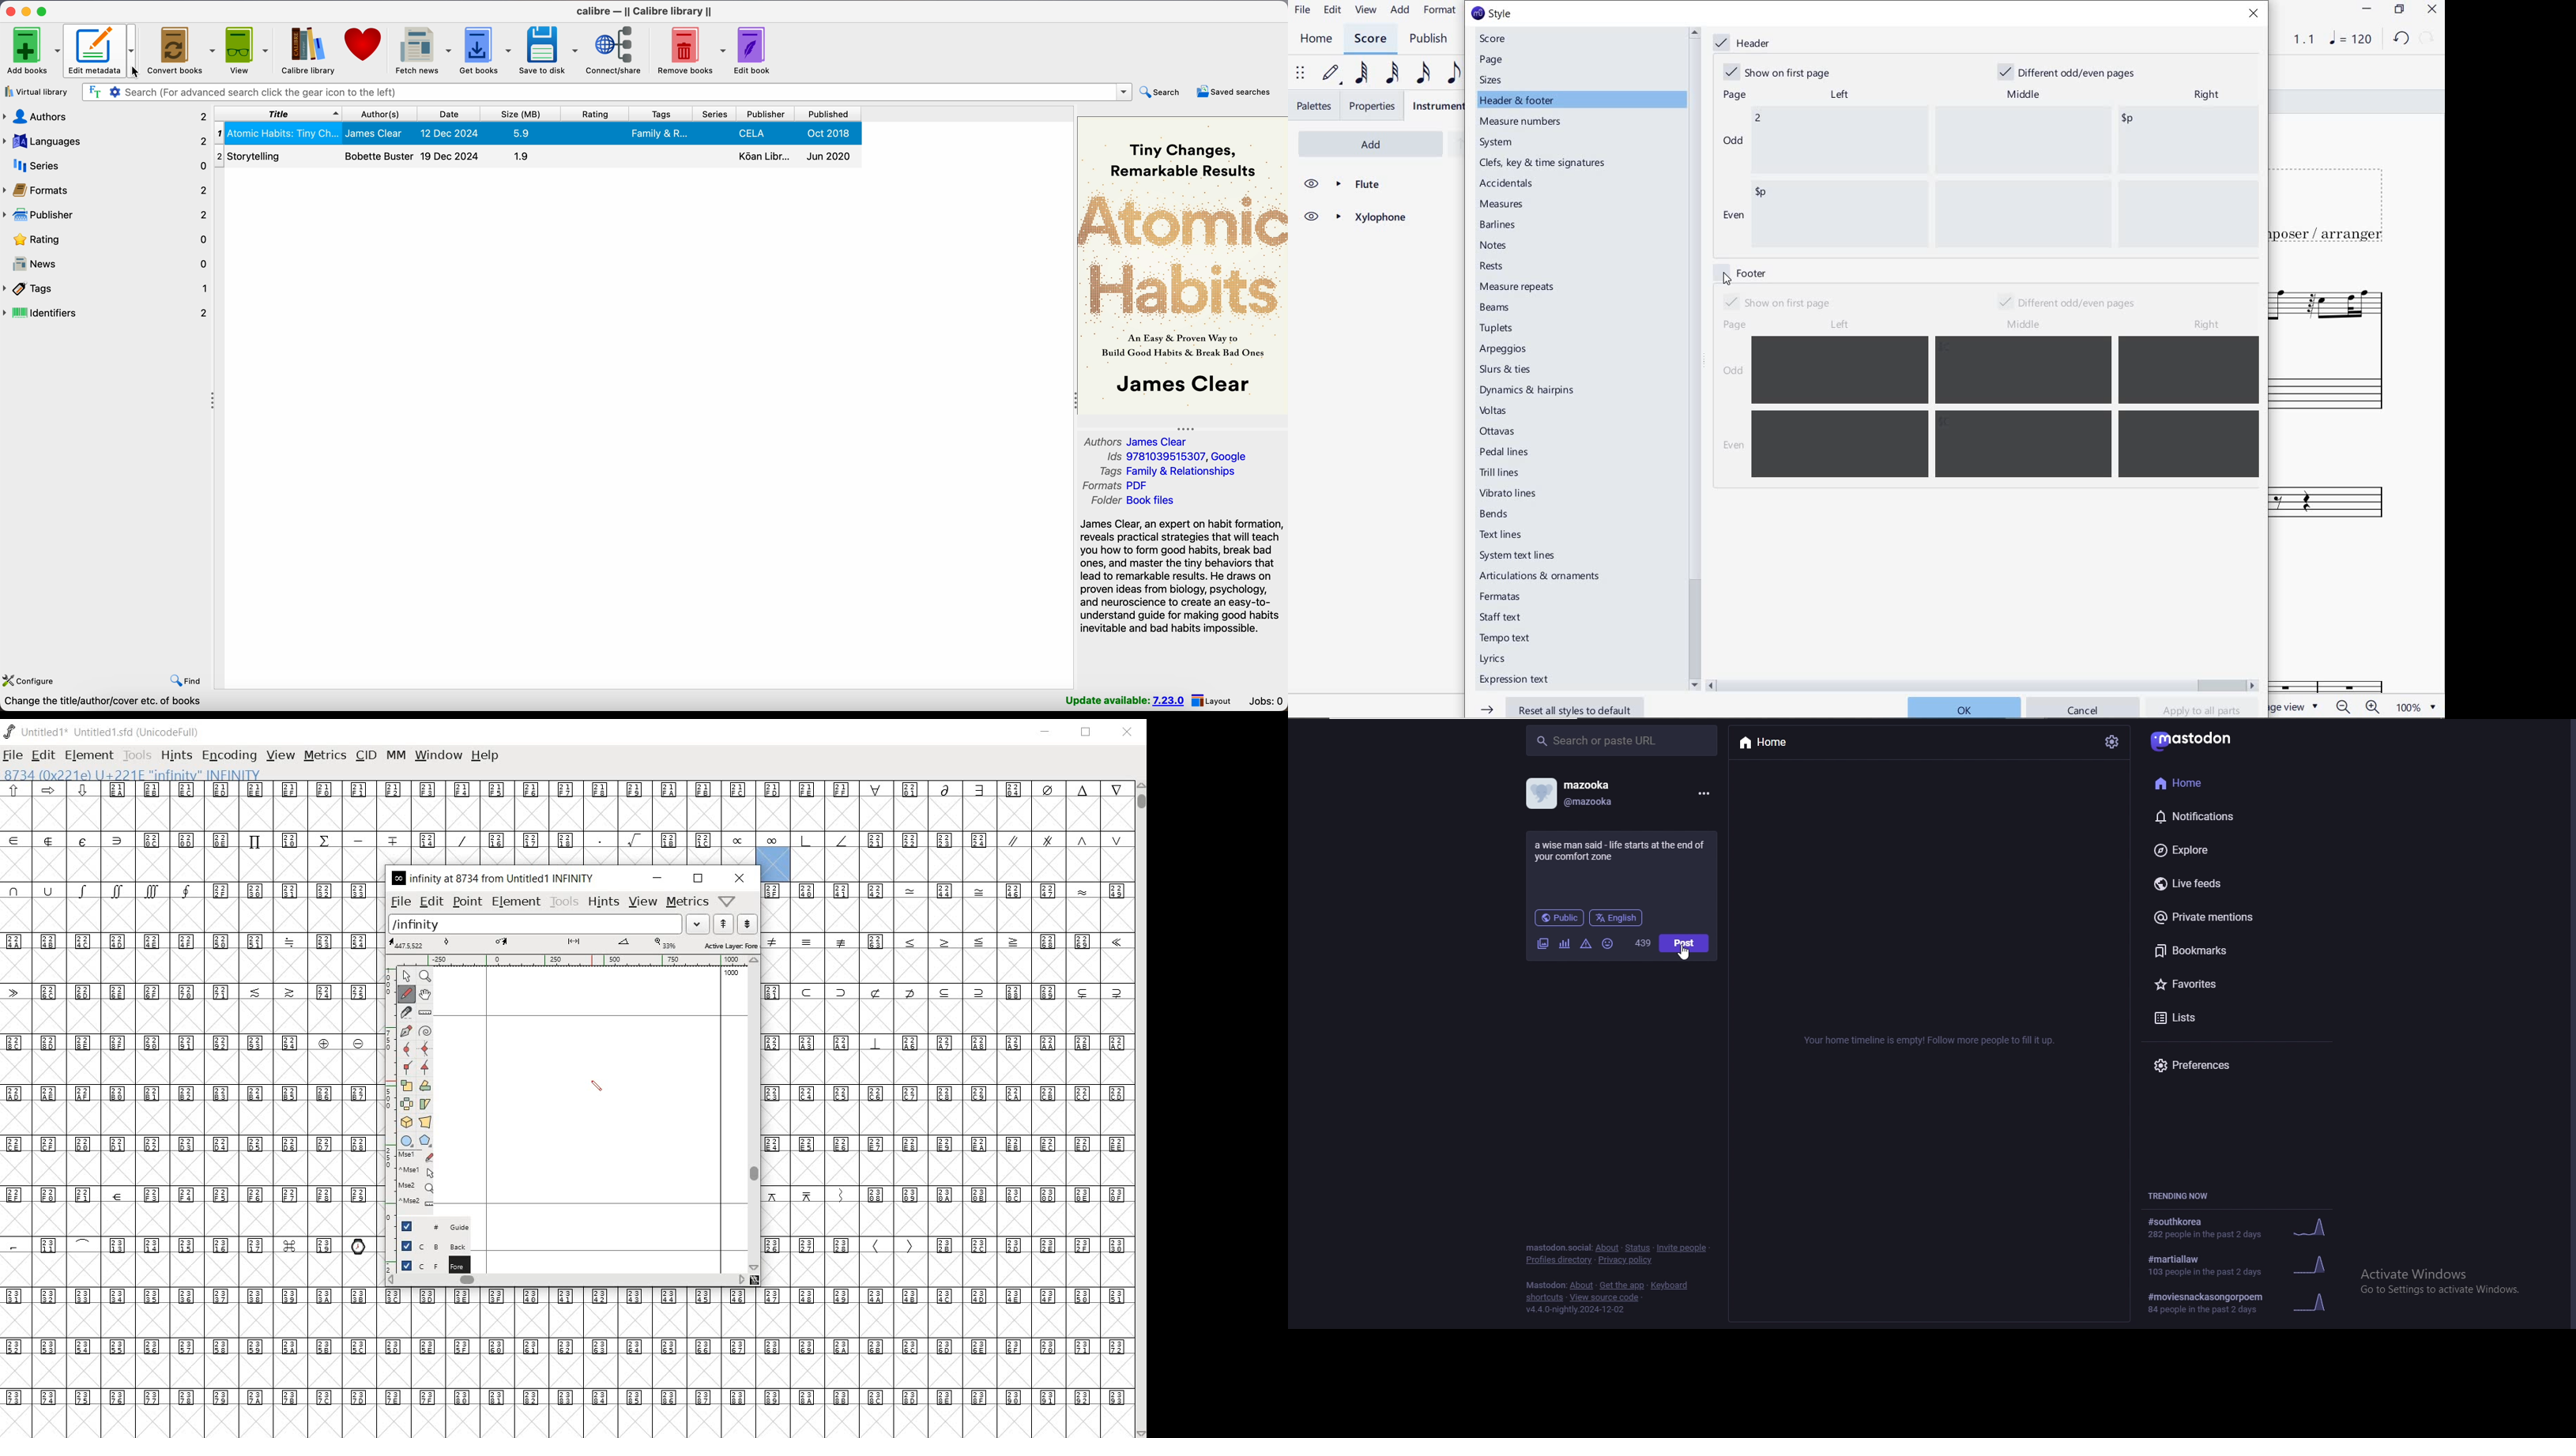 The image size is (2576, 1456). Describe the element at coordinates (521, 114) in the screenshot. I see `size` at that location.